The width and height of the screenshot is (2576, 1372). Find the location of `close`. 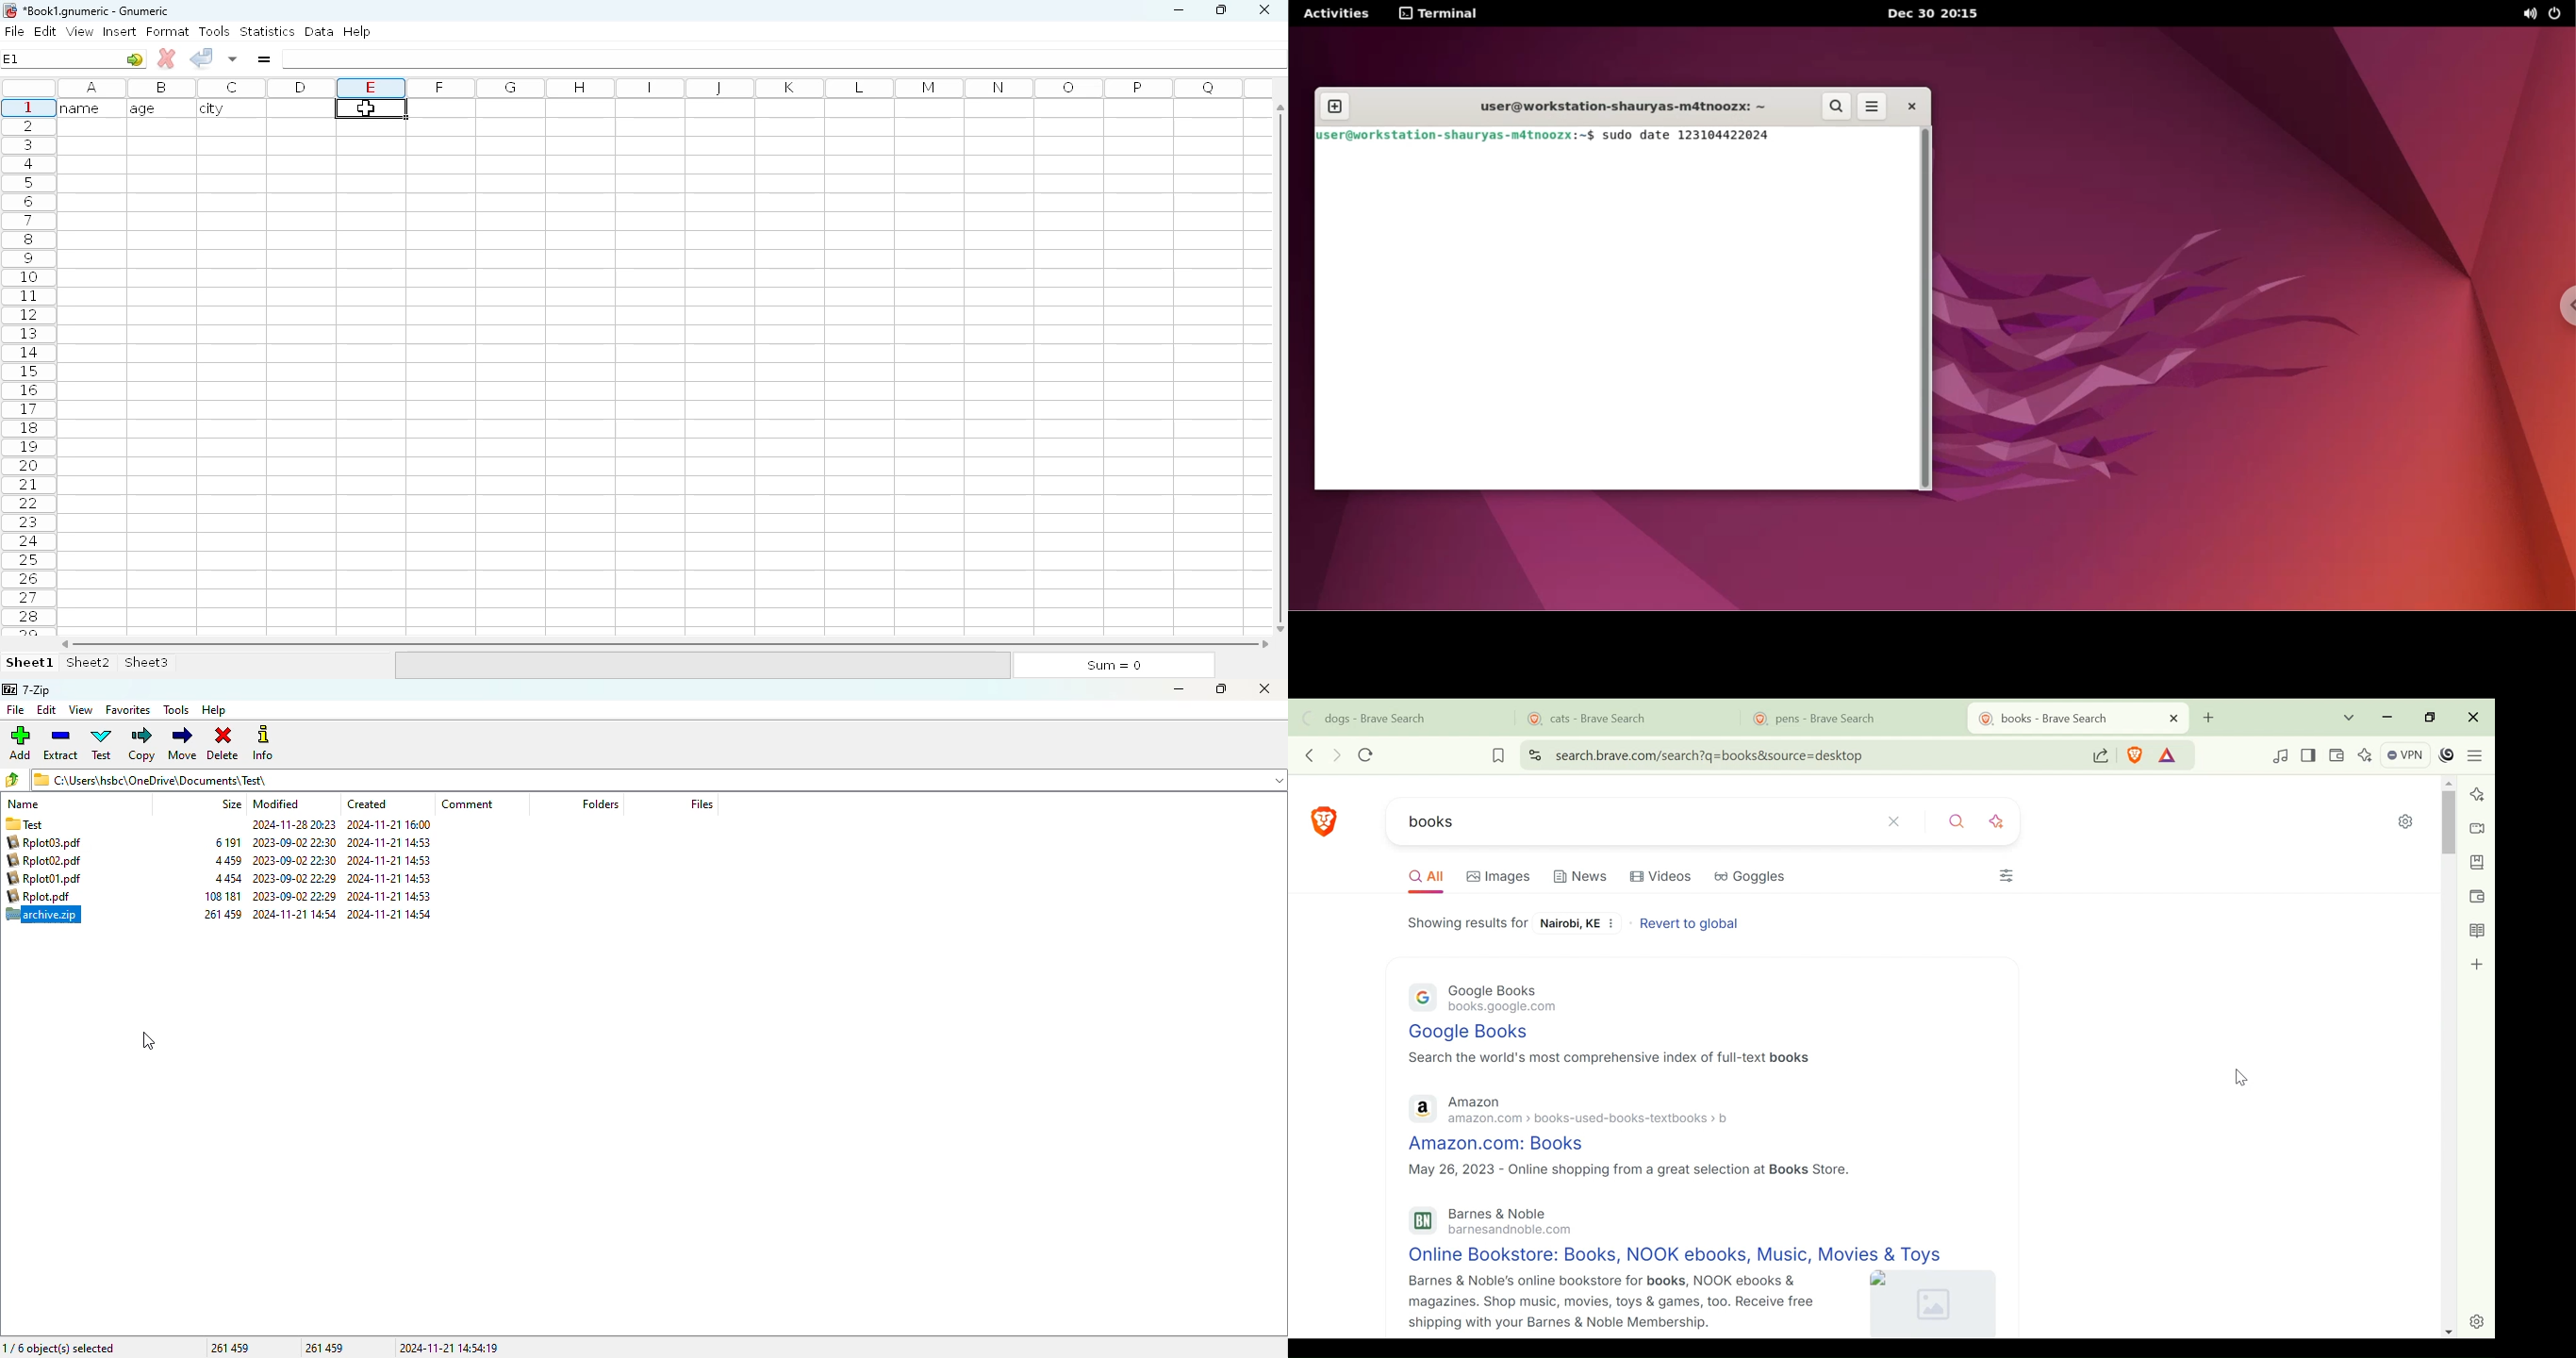

close is located at coordinates (1264, 689).